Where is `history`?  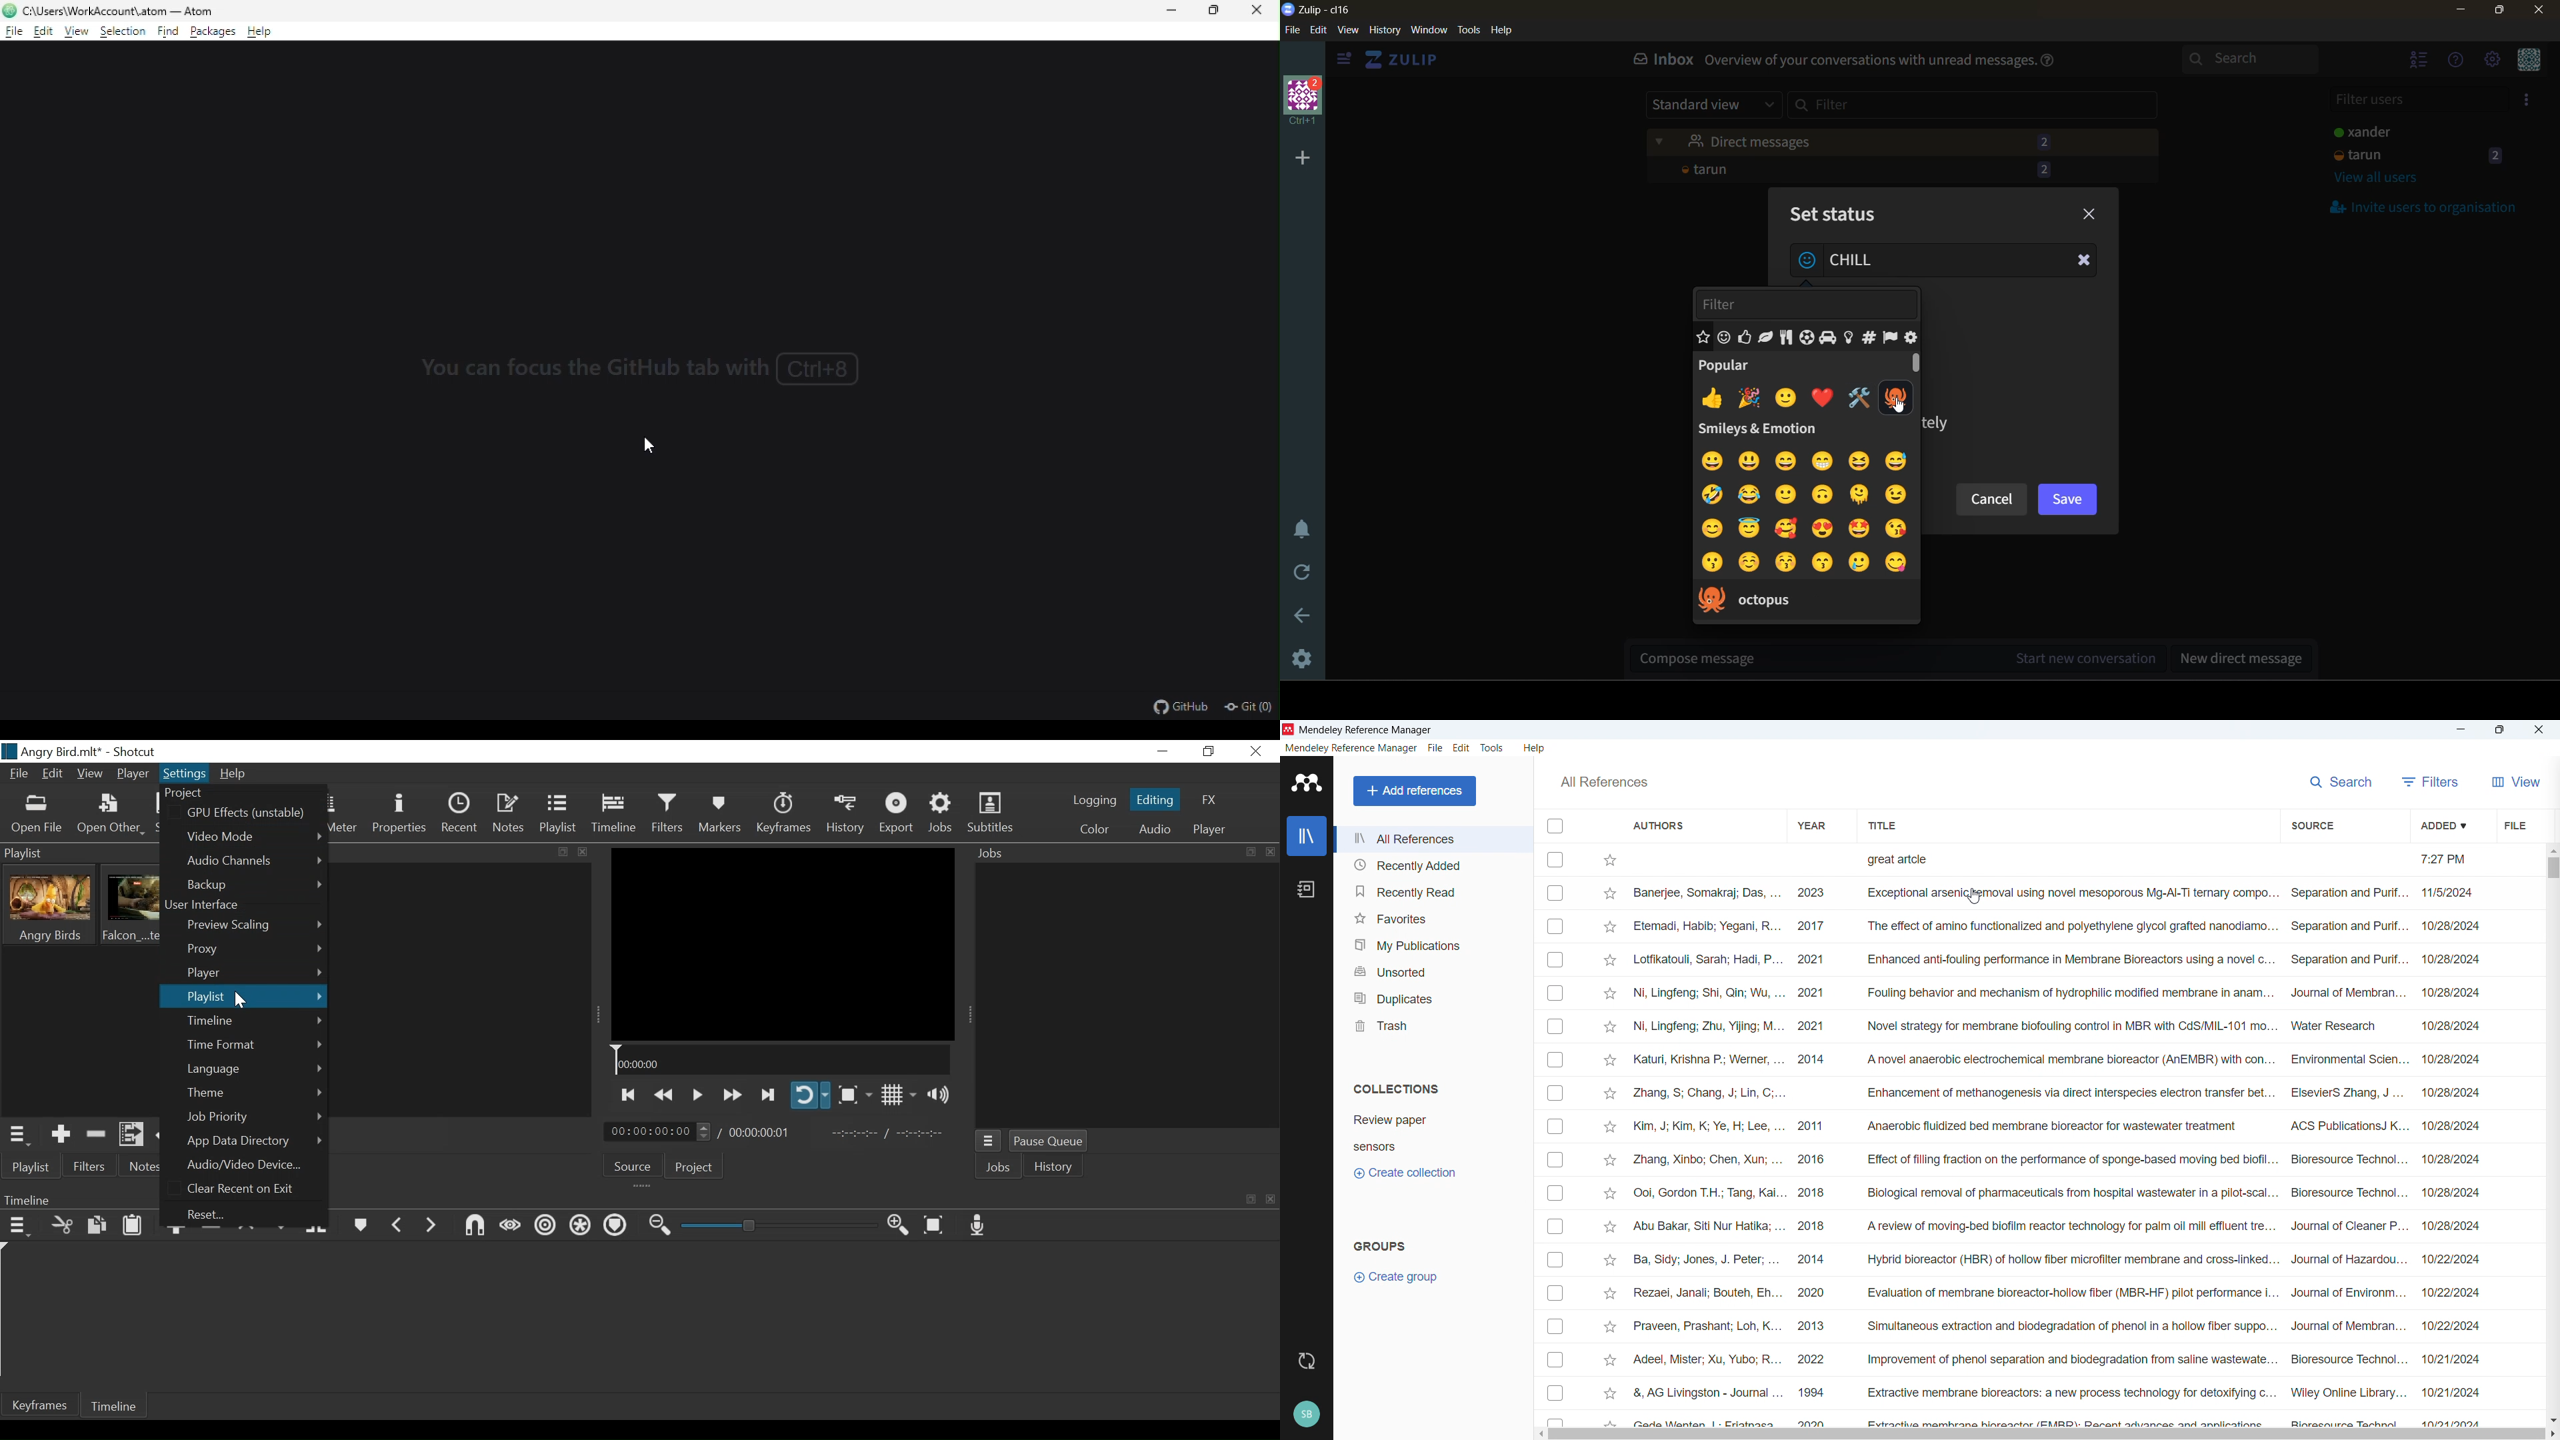
history is located at coordinates (1384, 31).